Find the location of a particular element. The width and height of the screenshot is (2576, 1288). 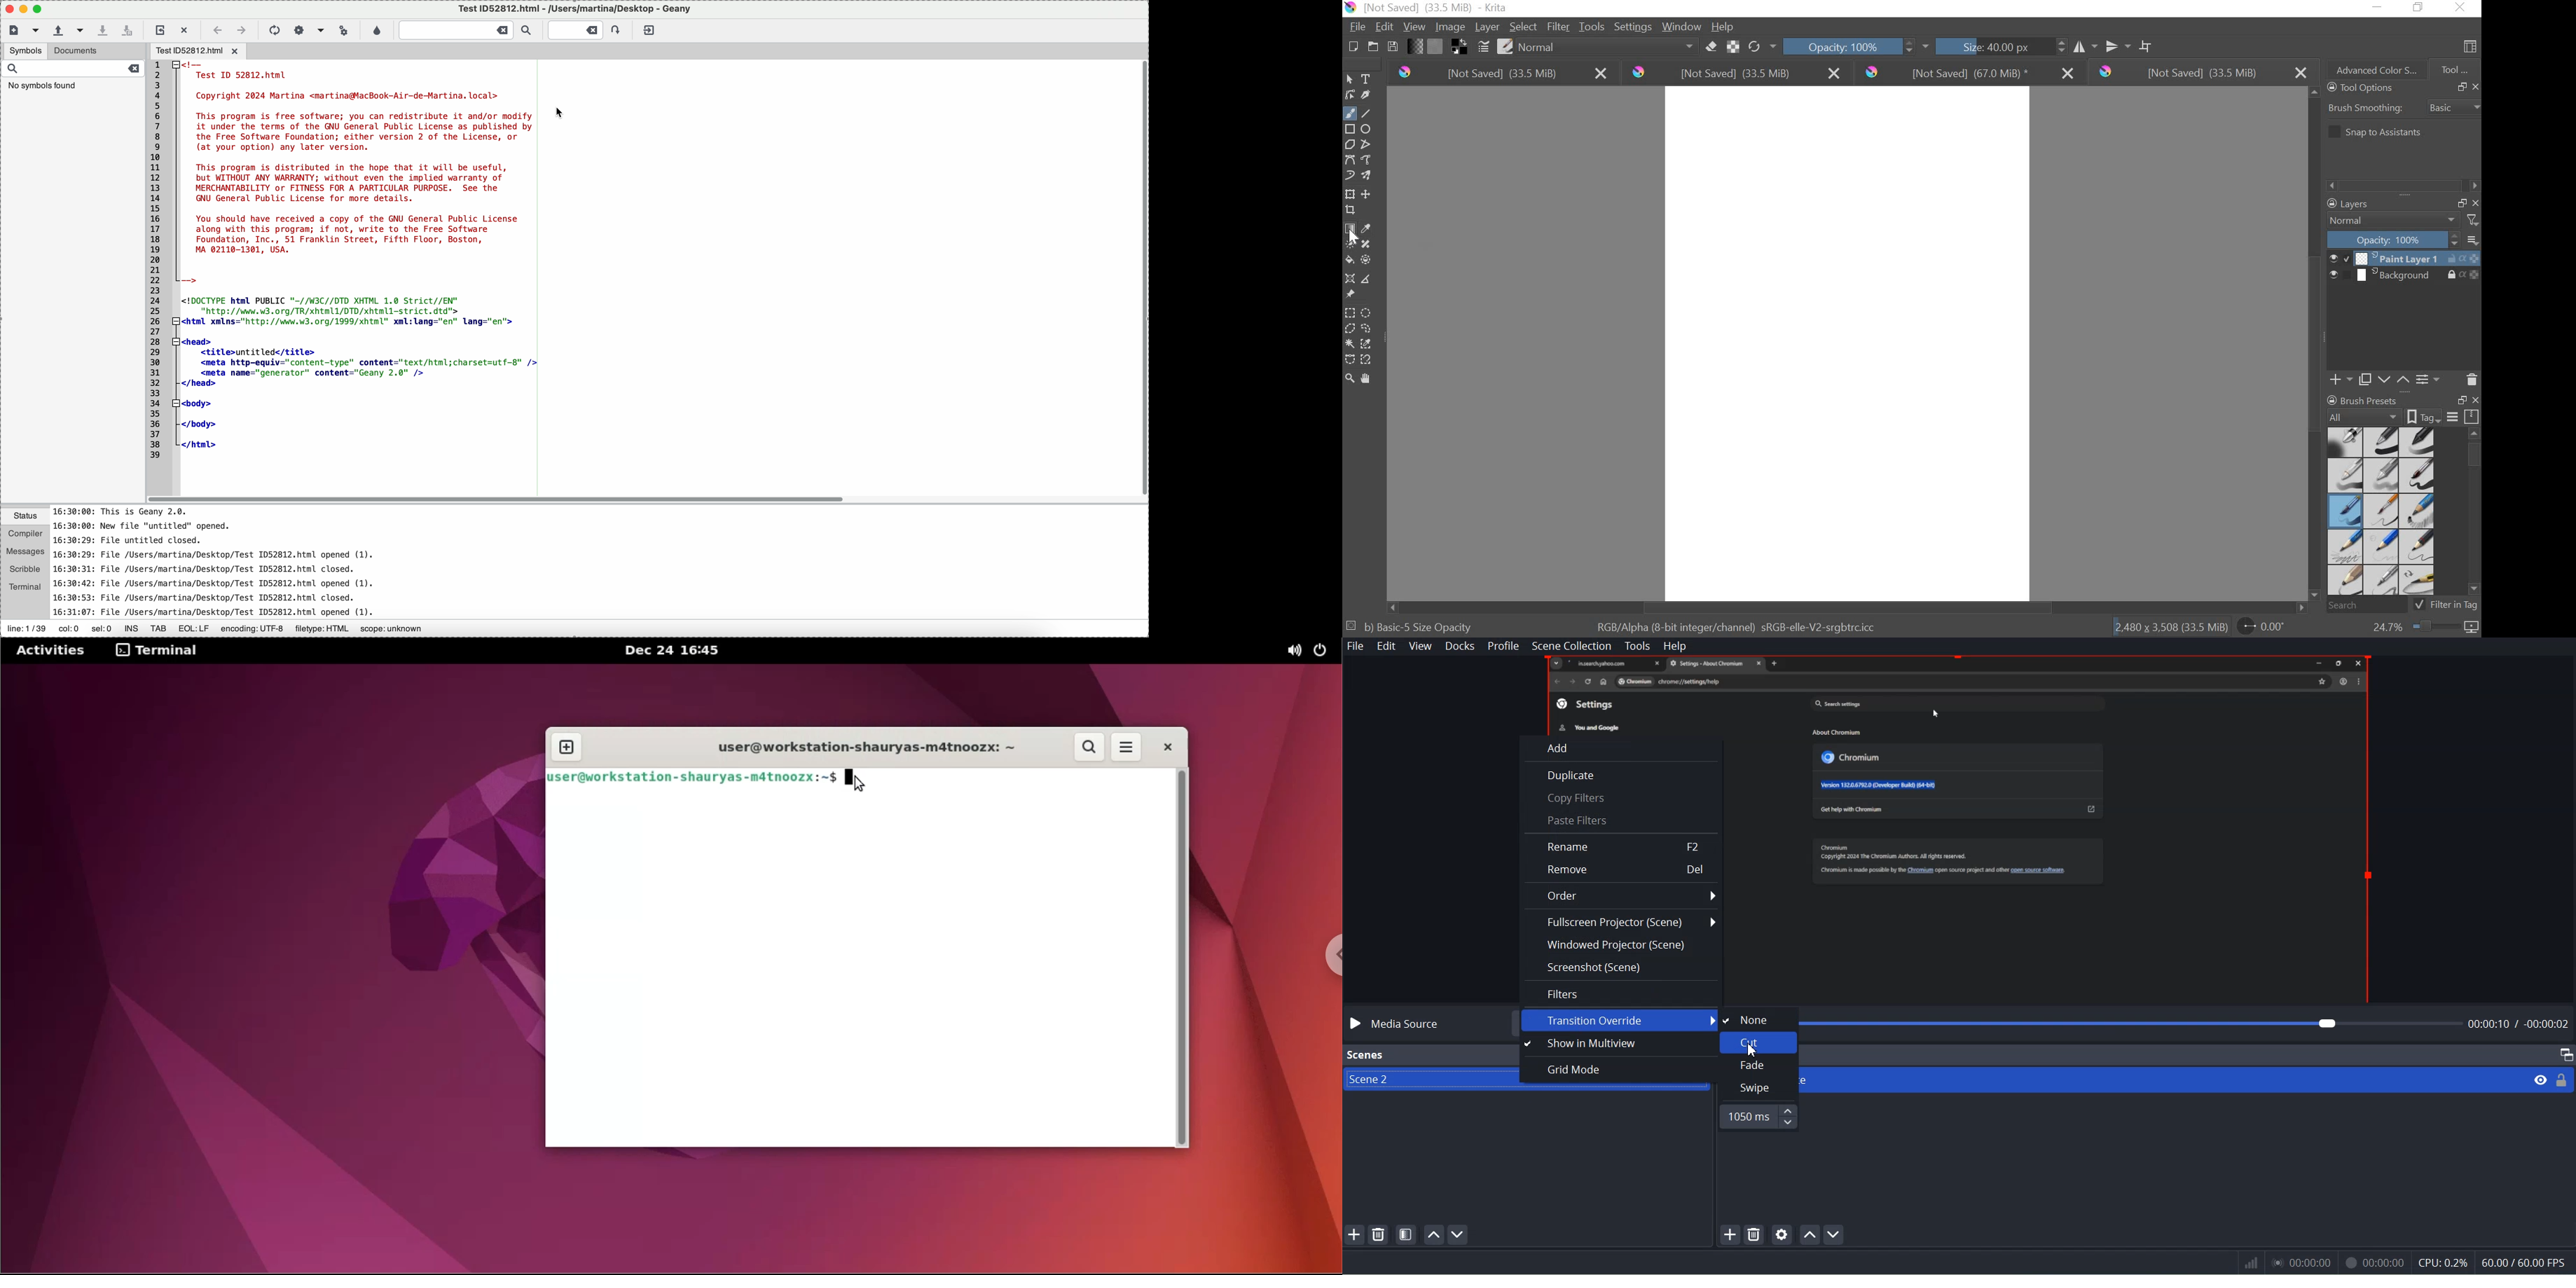

View is located at coordinates (1420, 647).